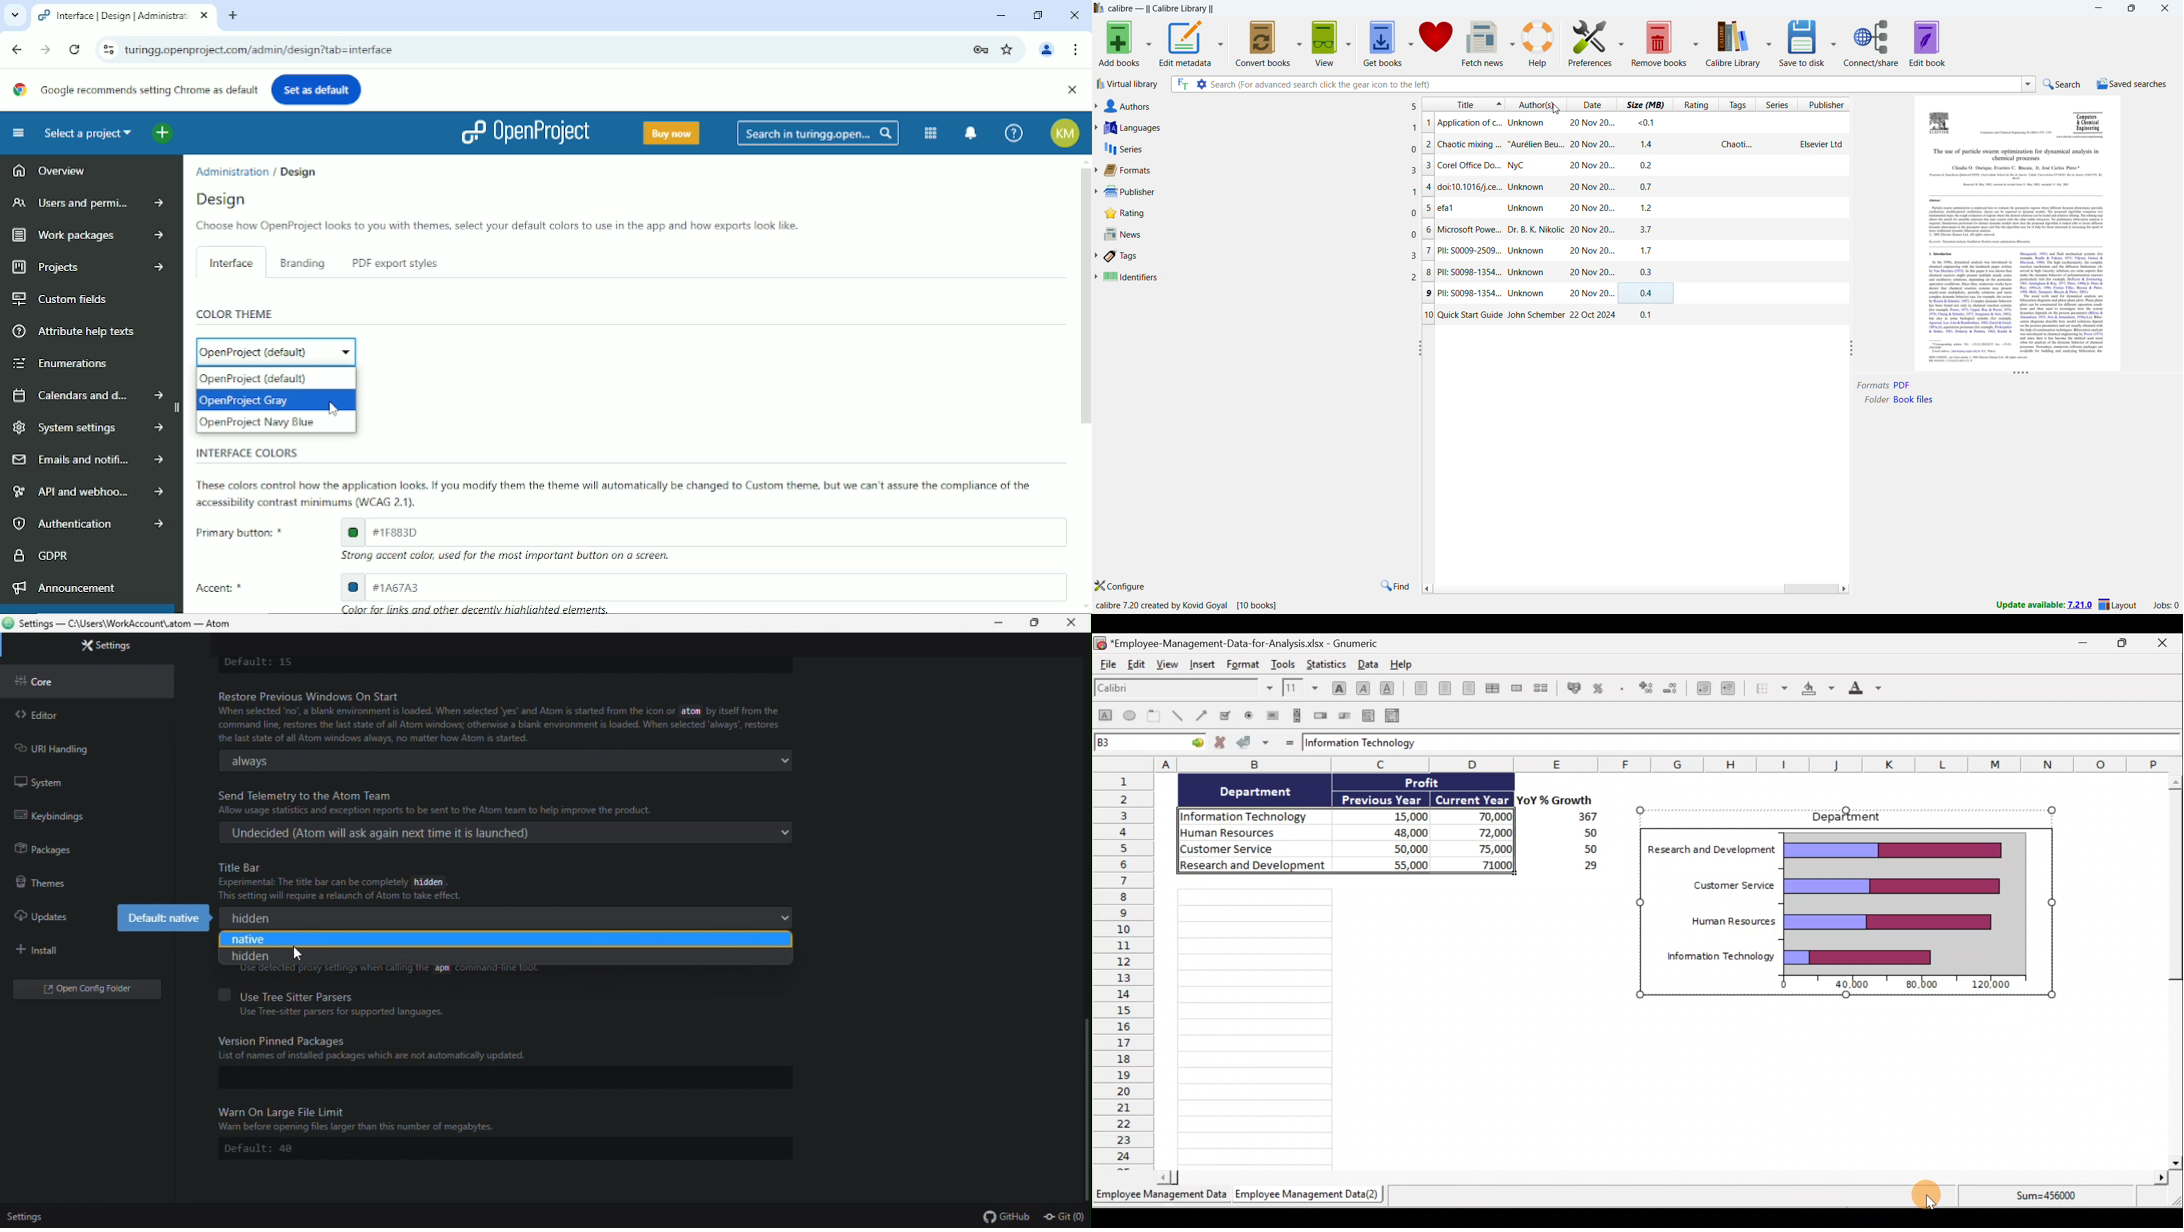 This screenshot has height=1232, width=2184. Describe the element at coordinates (1161, 1196) in the screenshot. I see `Sheet 1` at that location.